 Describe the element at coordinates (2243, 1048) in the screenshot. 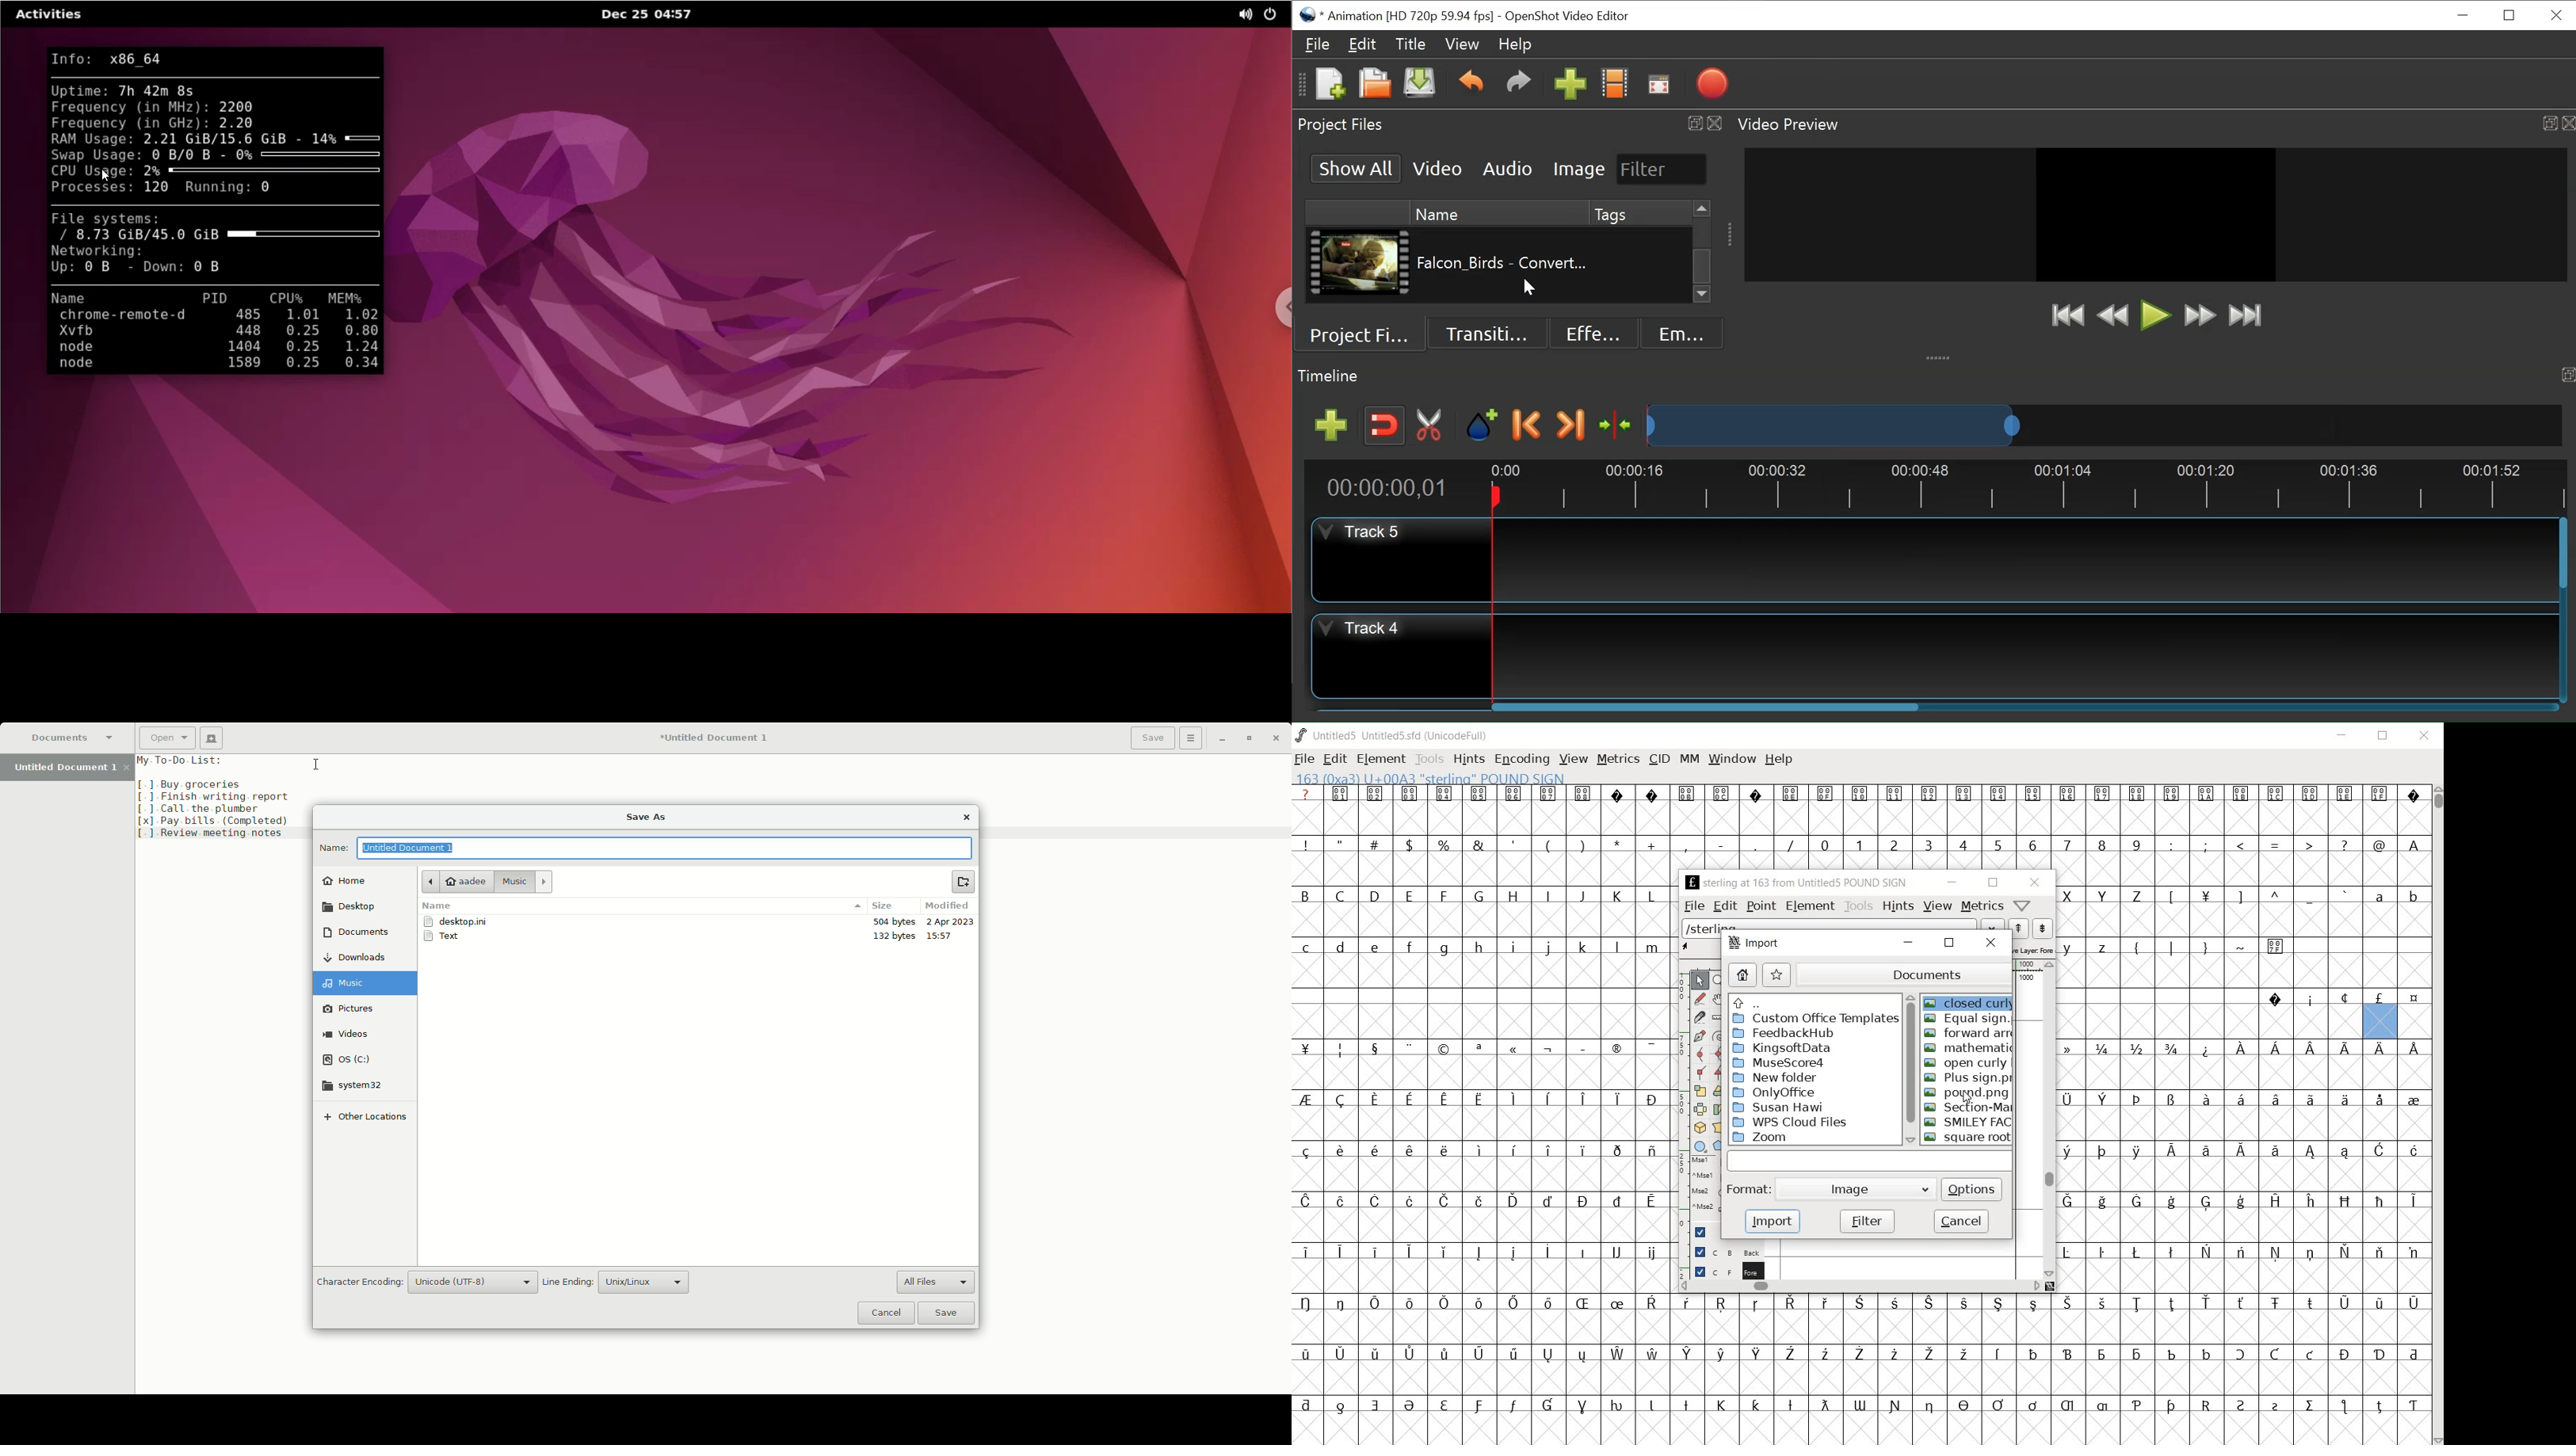

I see `Symbol` at that location.